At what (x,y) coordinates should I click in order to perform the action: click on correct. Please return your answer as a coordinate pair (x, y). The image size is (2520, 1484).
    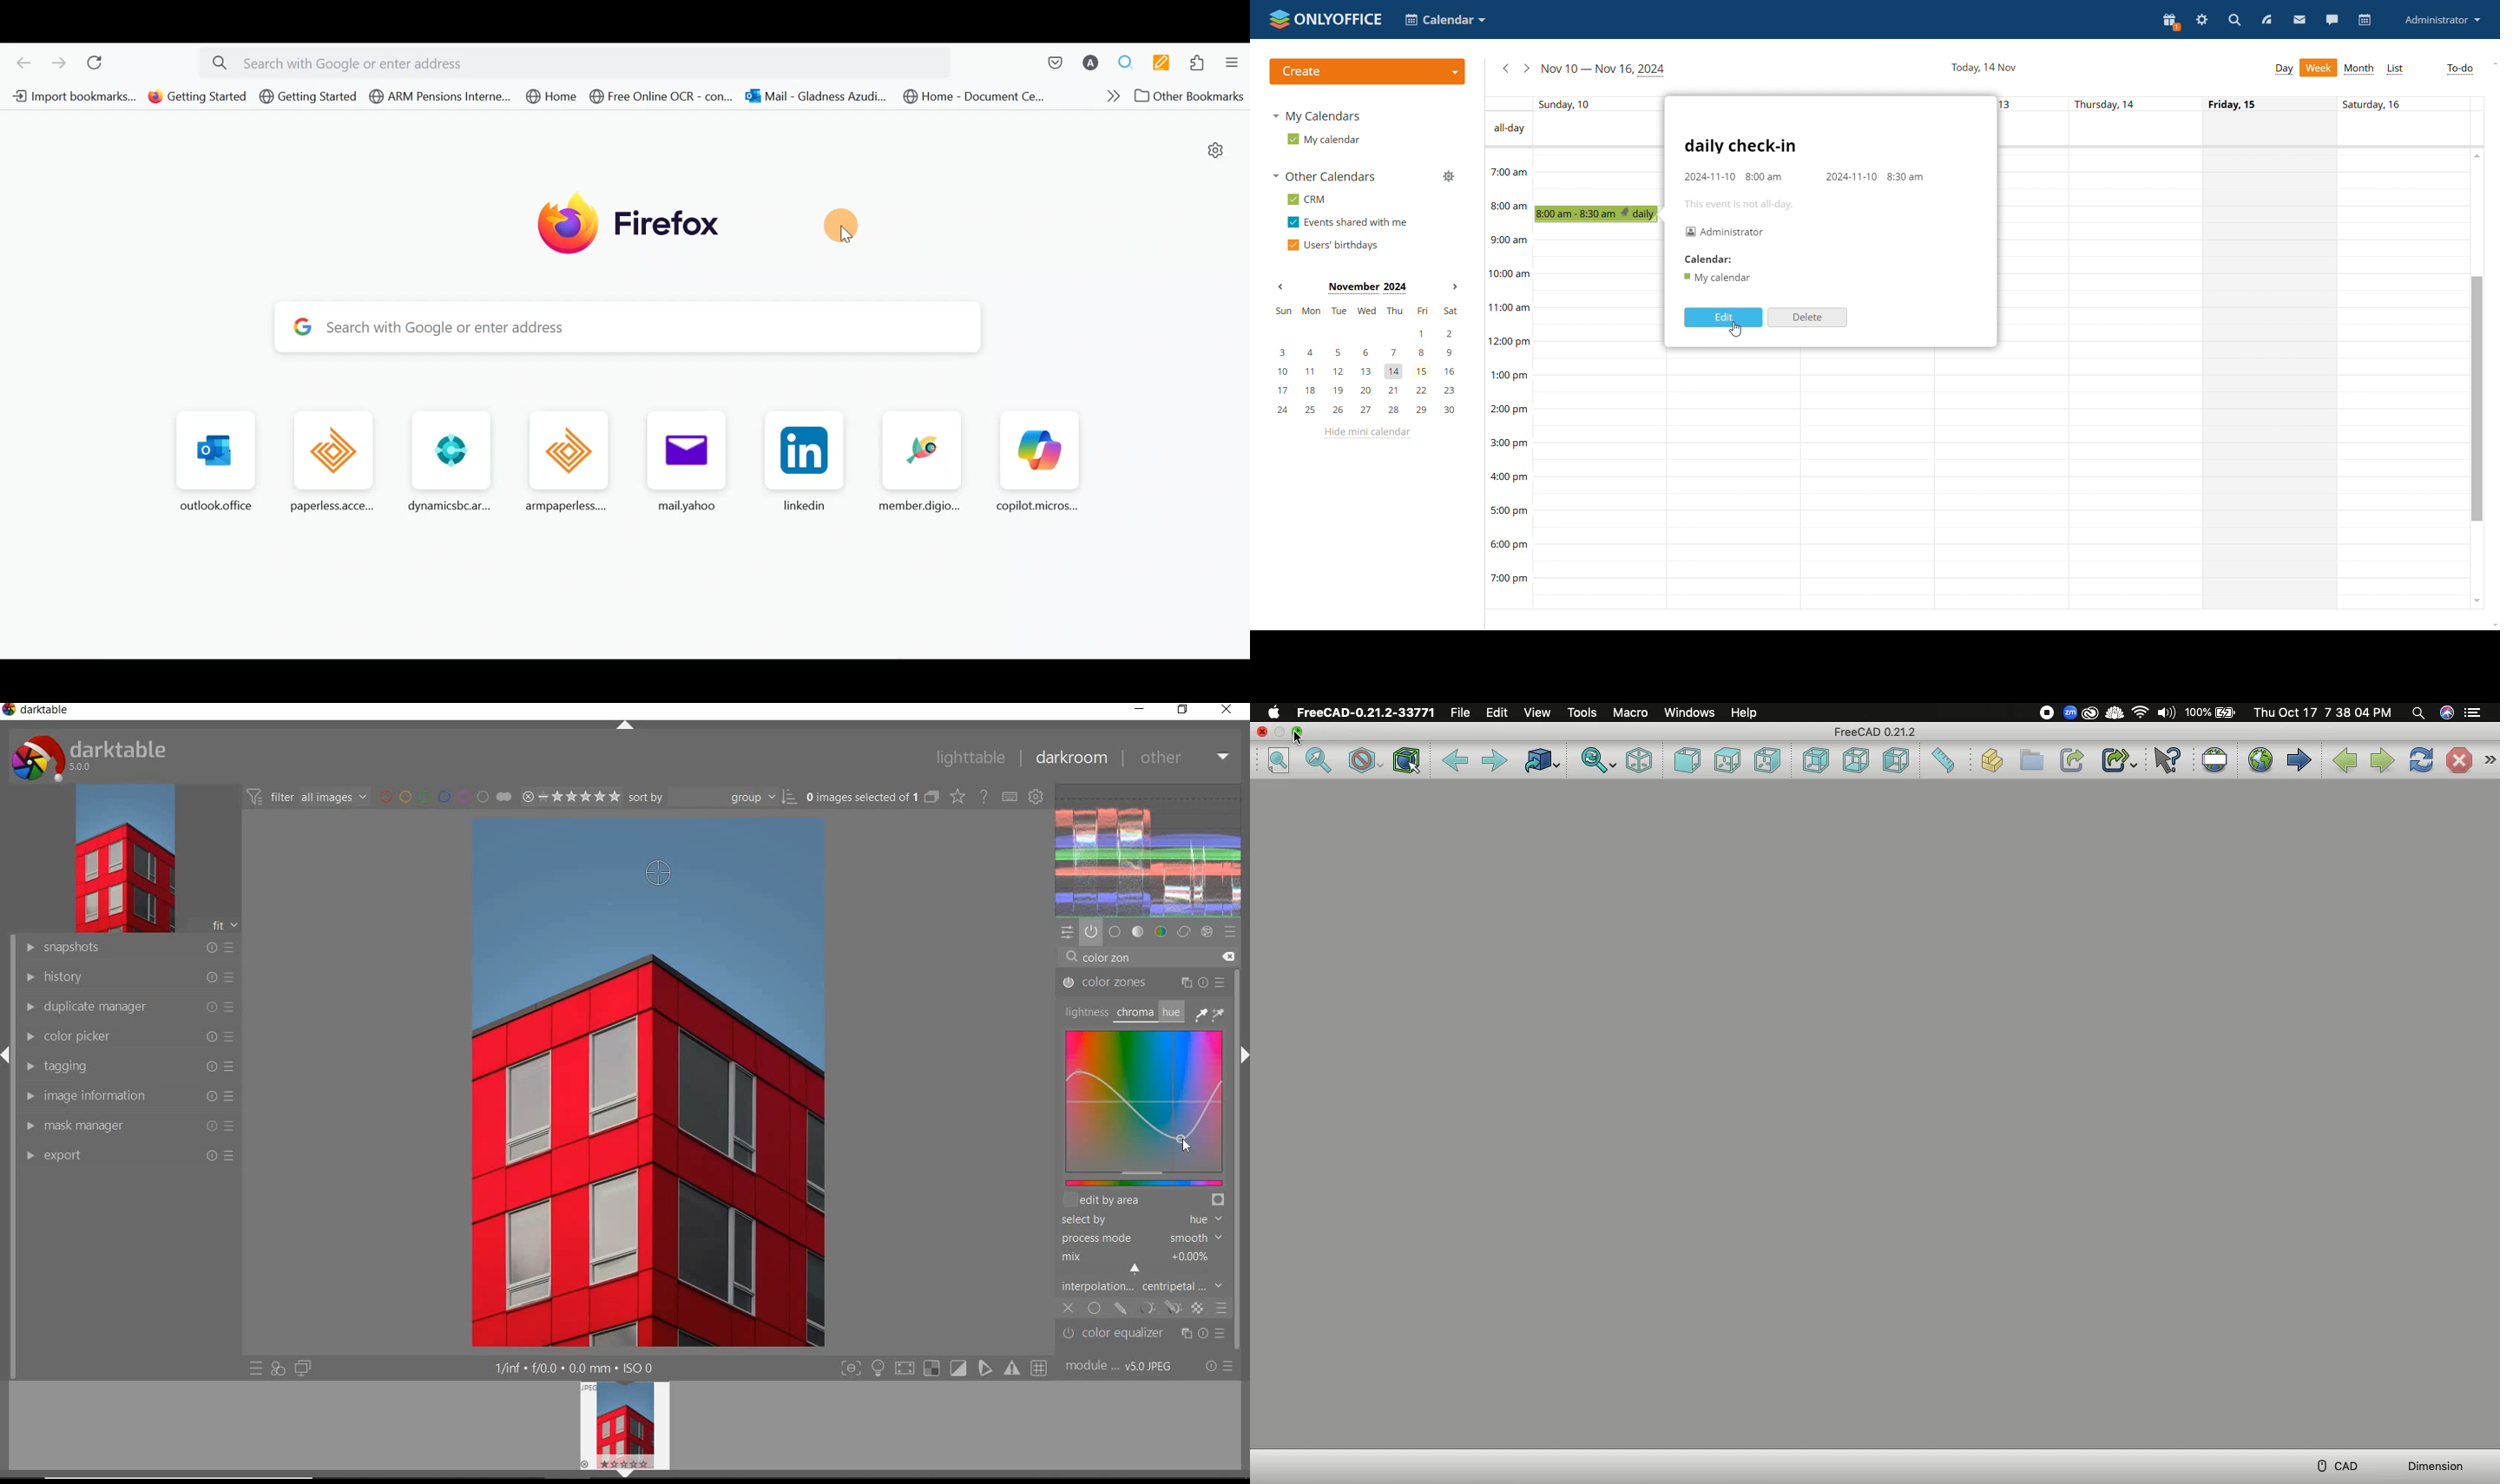
    Looking at the image, I should click on (1184, 933).